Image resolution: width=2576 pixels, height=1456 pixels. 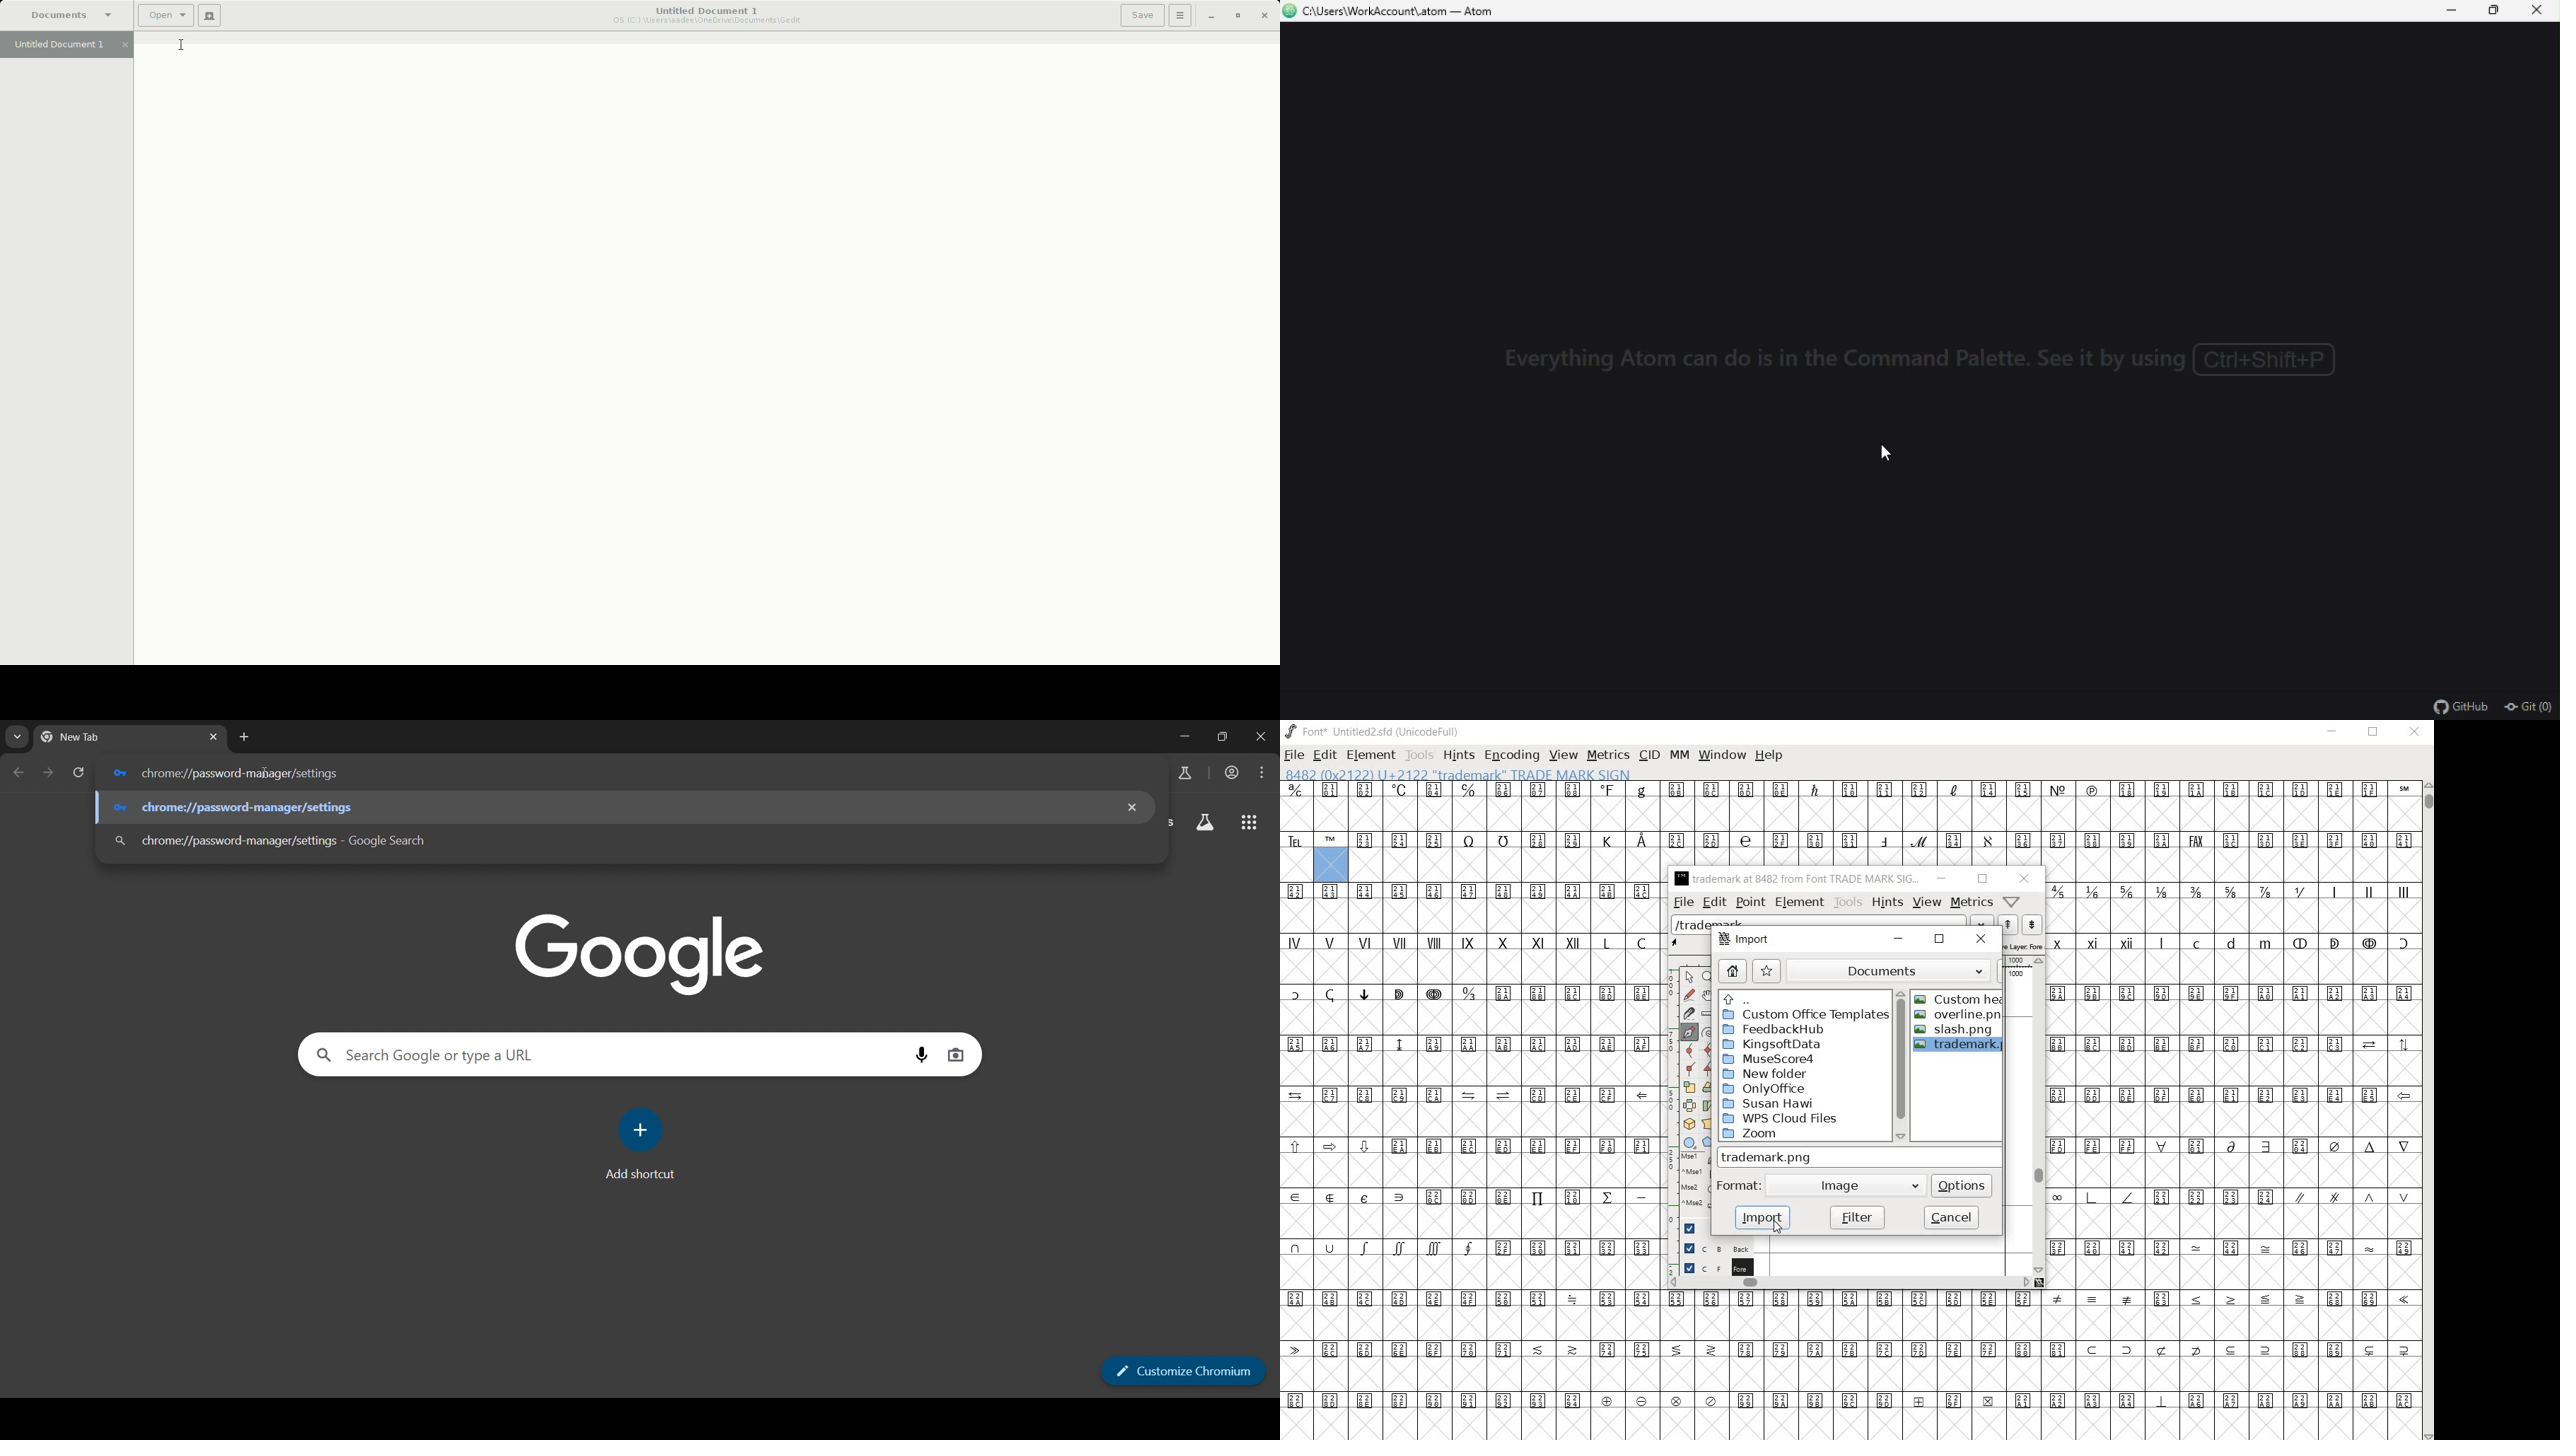 I want to click on google apps, so click(x=1207, y=824).